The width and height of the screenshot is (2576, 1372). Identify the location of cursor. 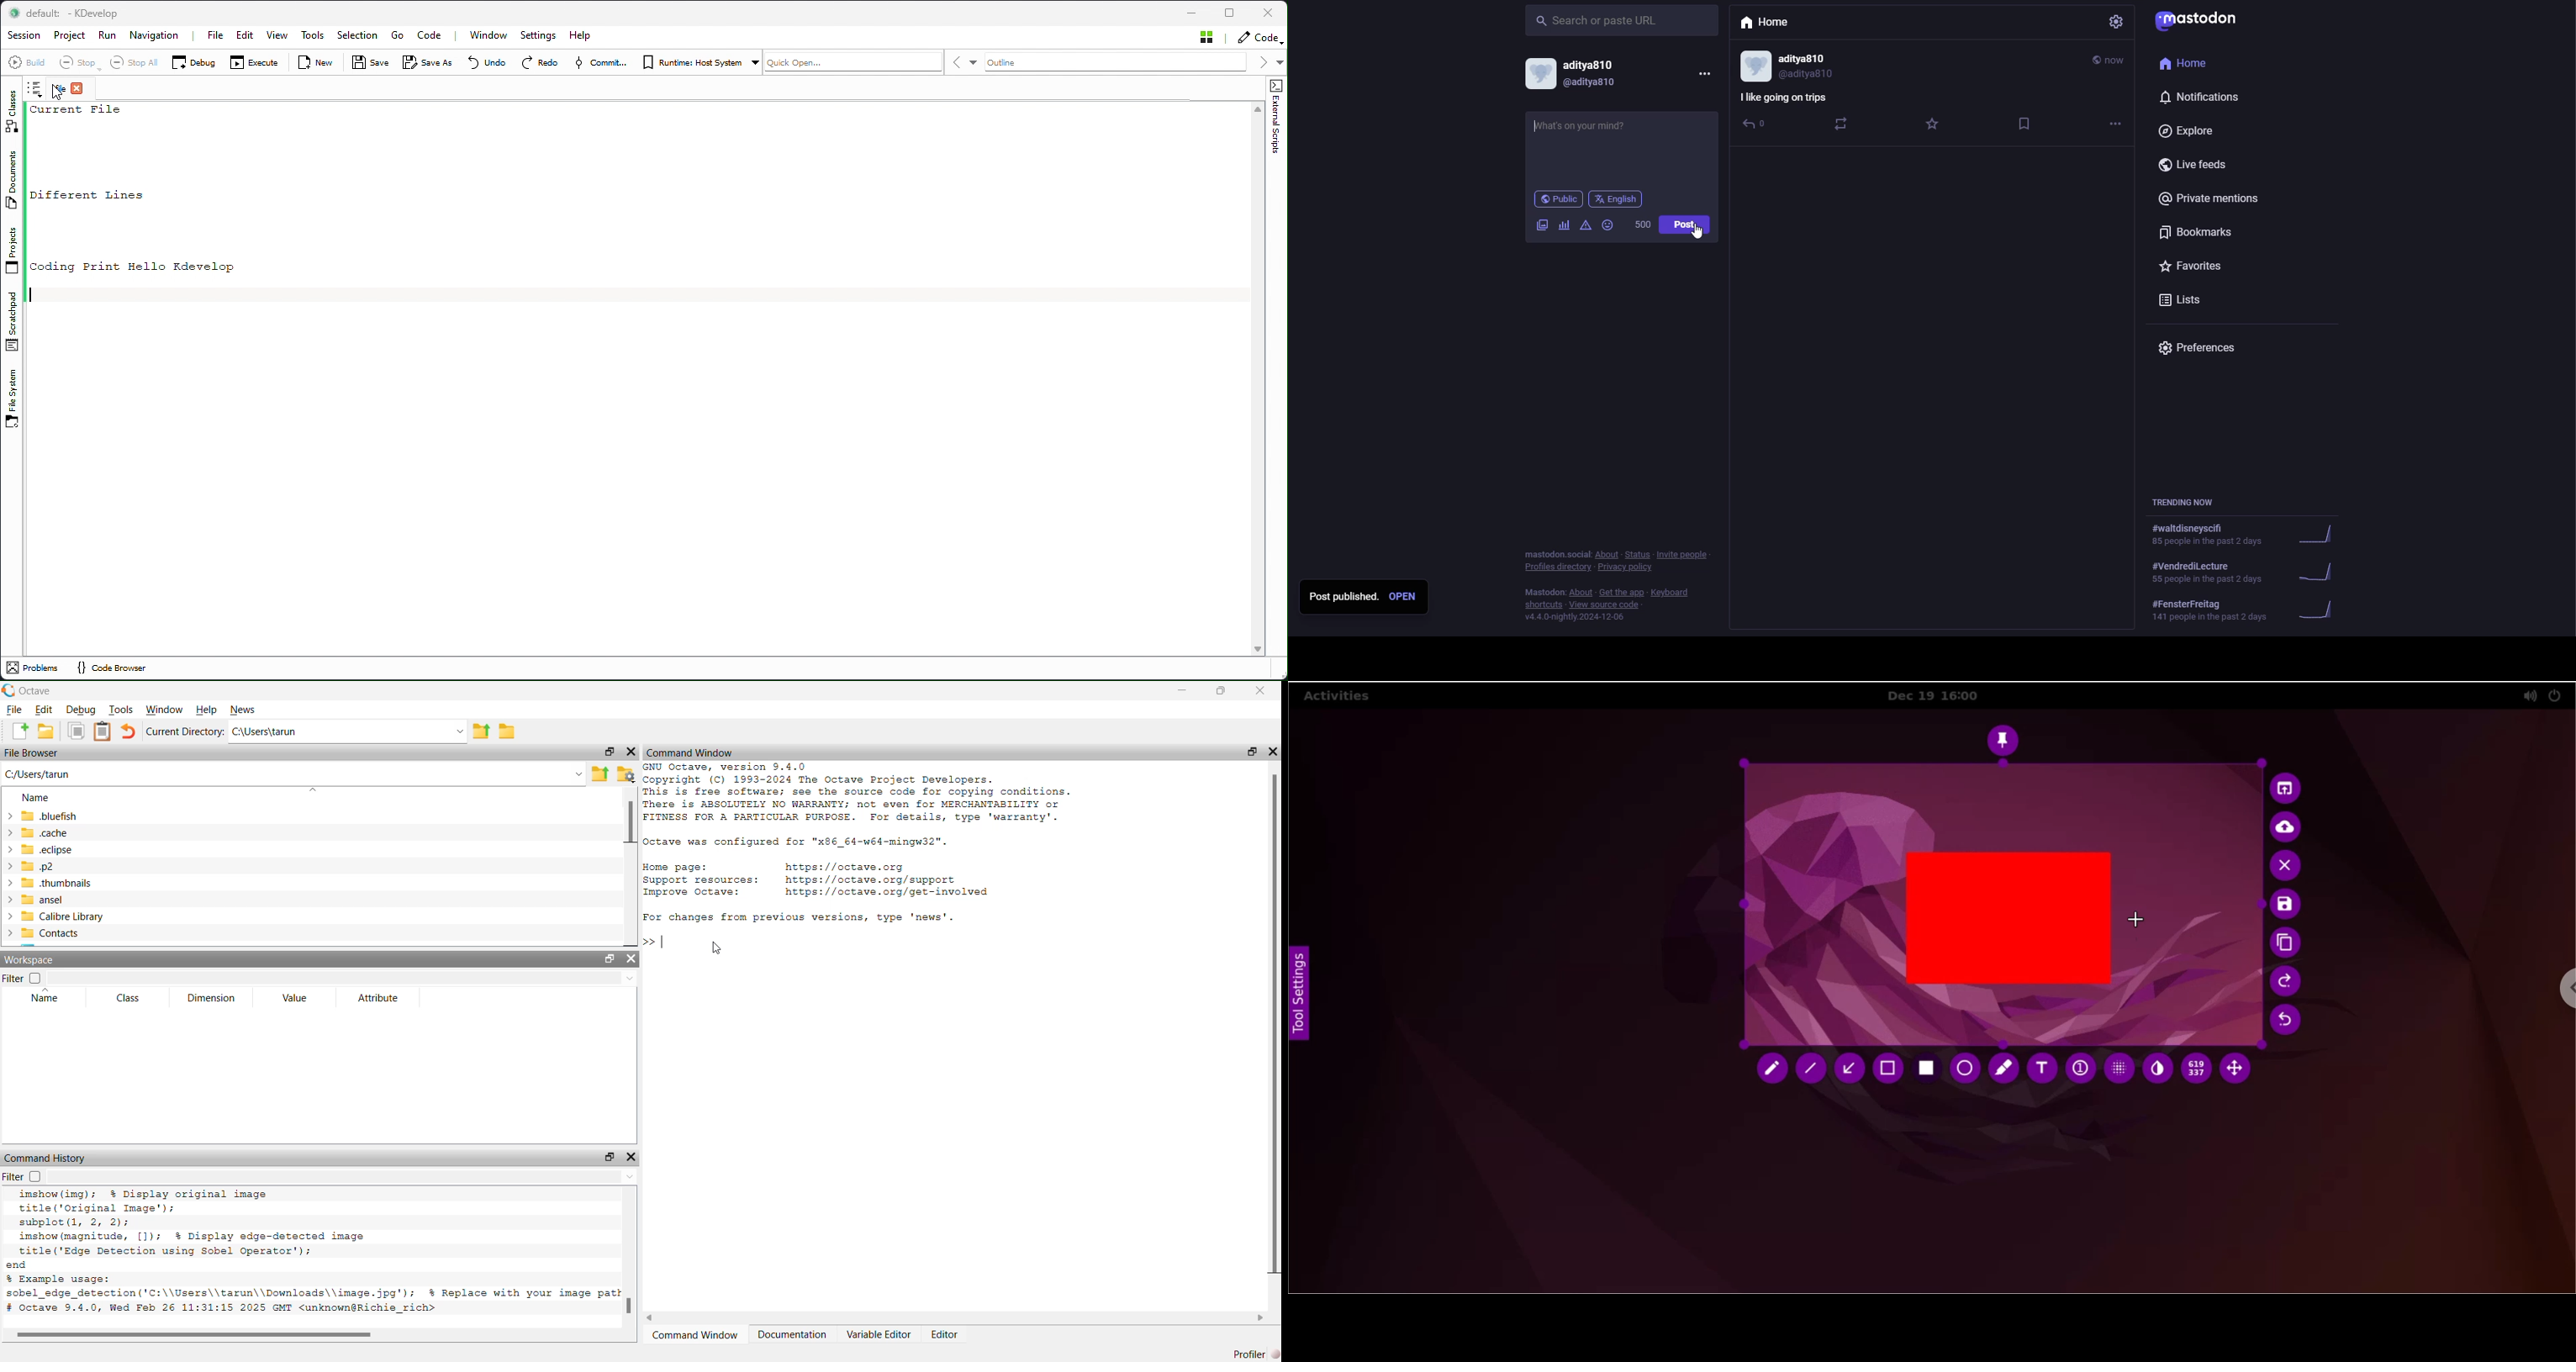
(718, 949).